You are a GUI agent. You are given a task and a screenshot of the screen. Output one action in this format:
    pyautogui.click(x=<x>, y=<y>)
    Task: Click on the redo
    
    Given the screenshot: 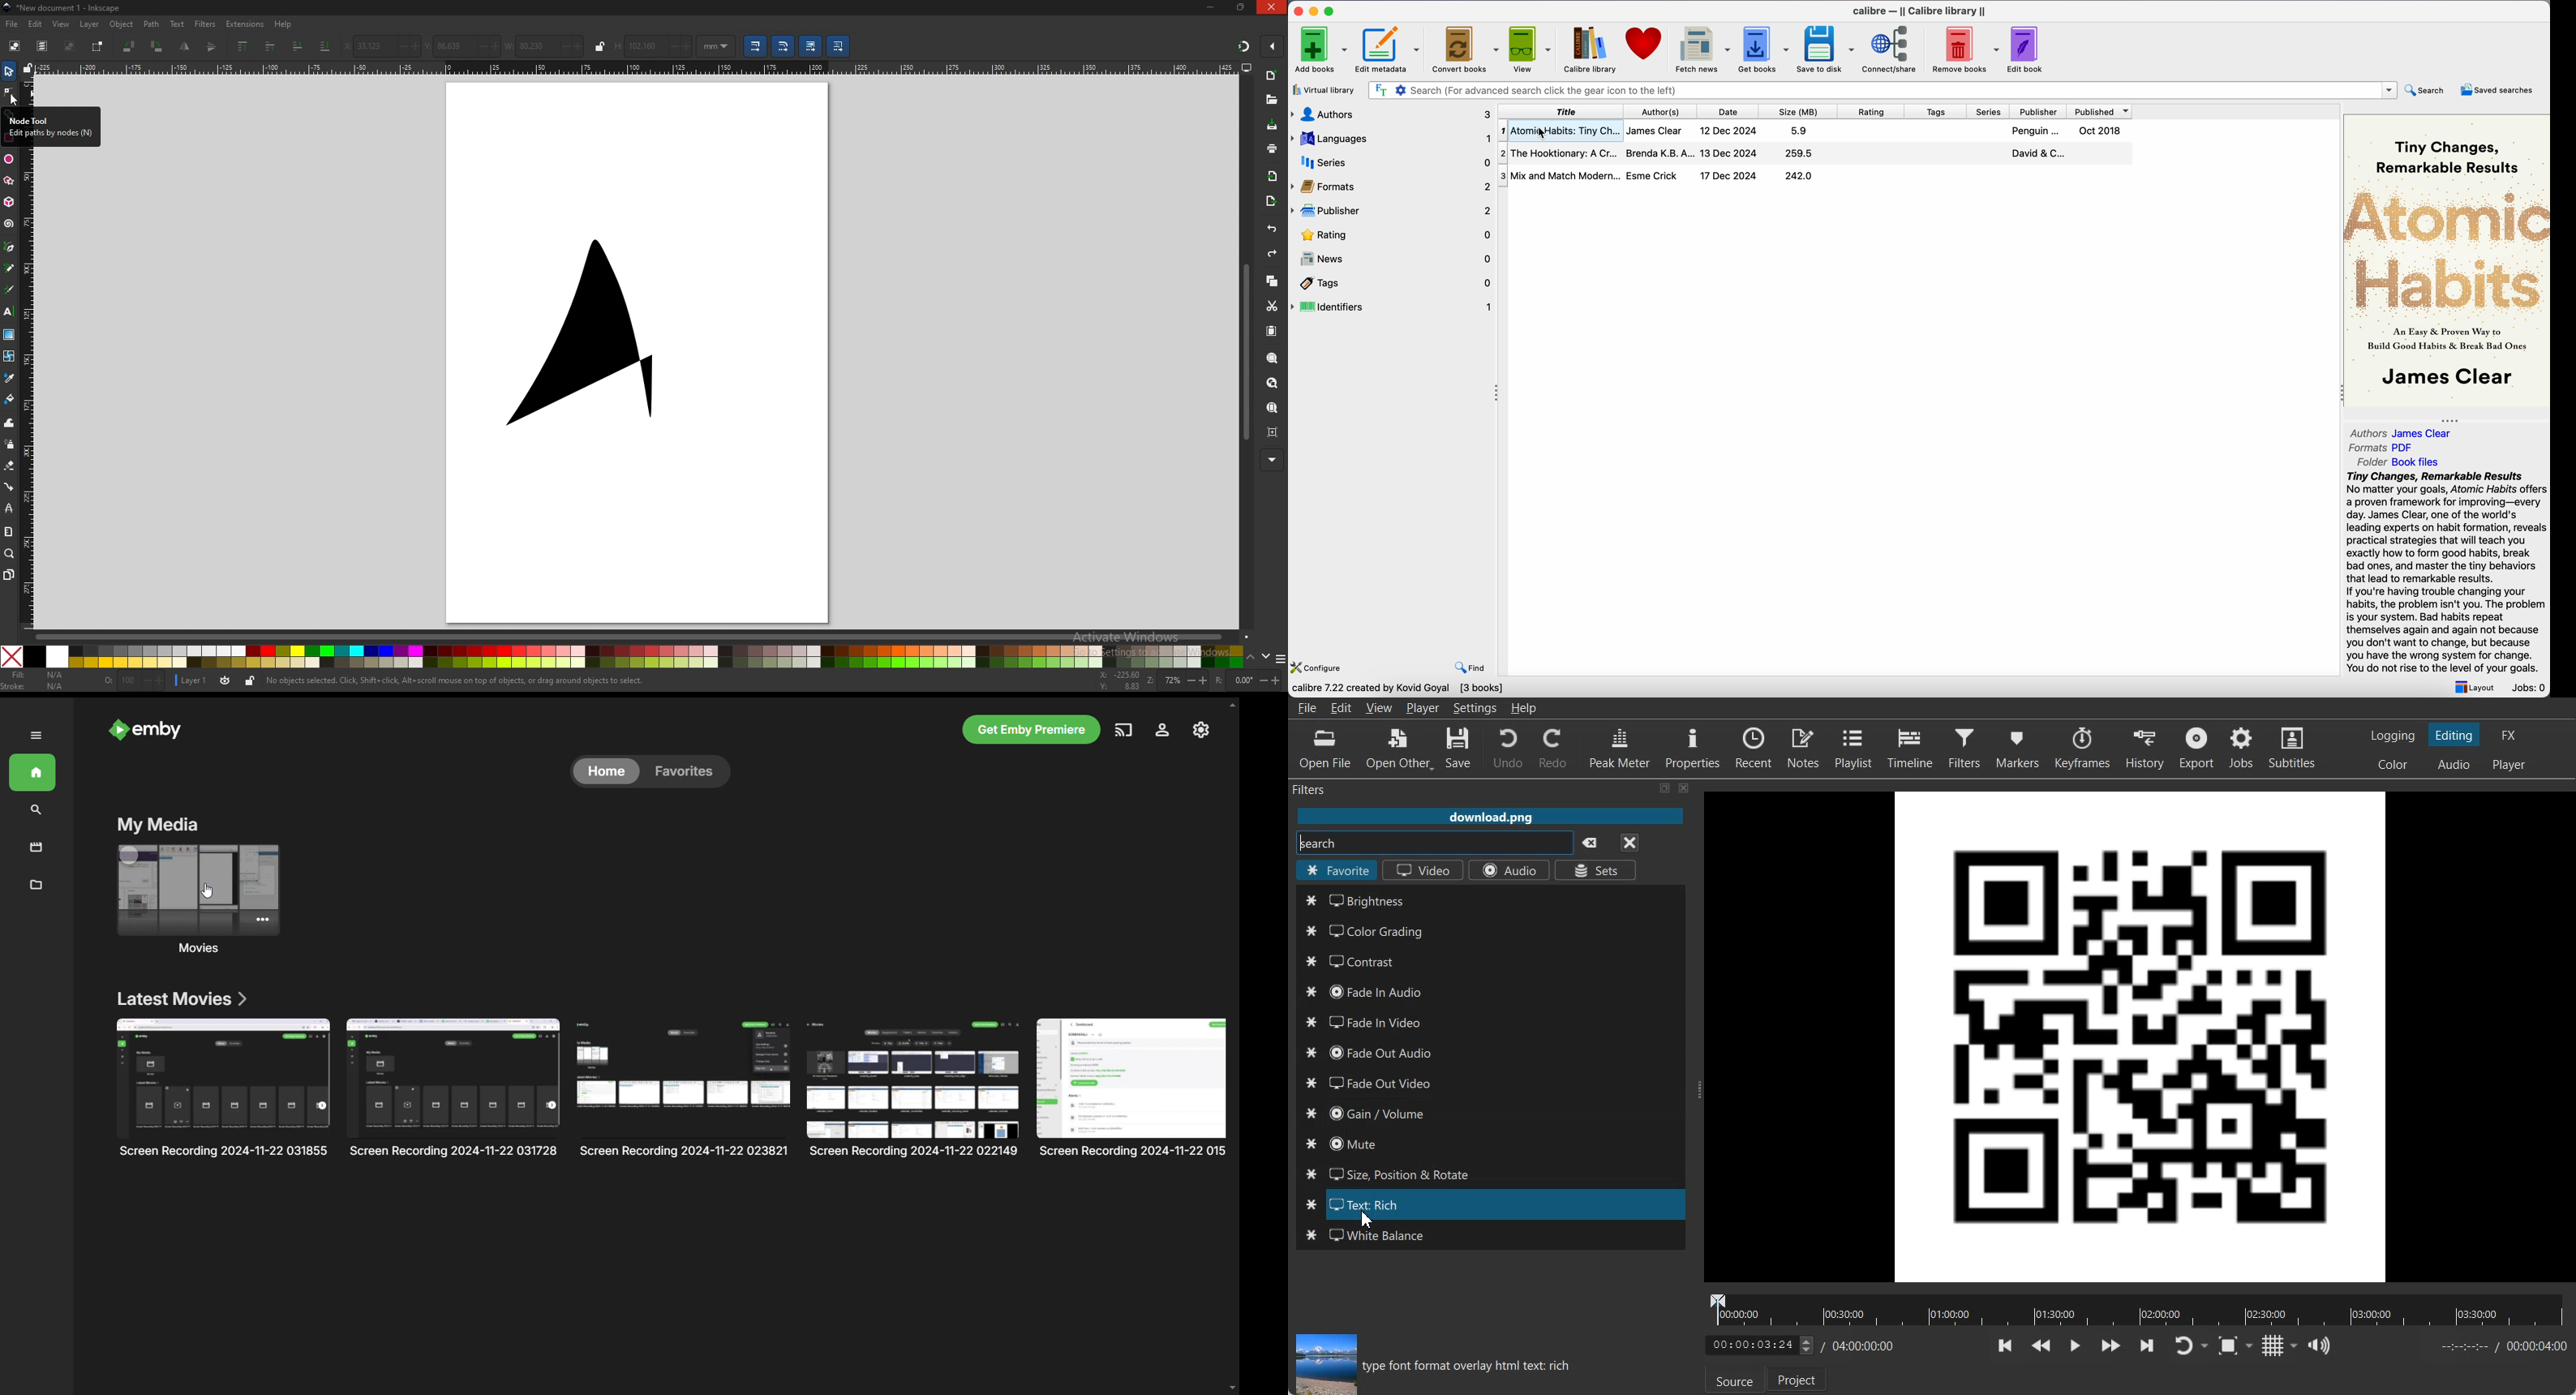 What is the action you would take?
    pyautogui.click(x=1272, y=254)
    